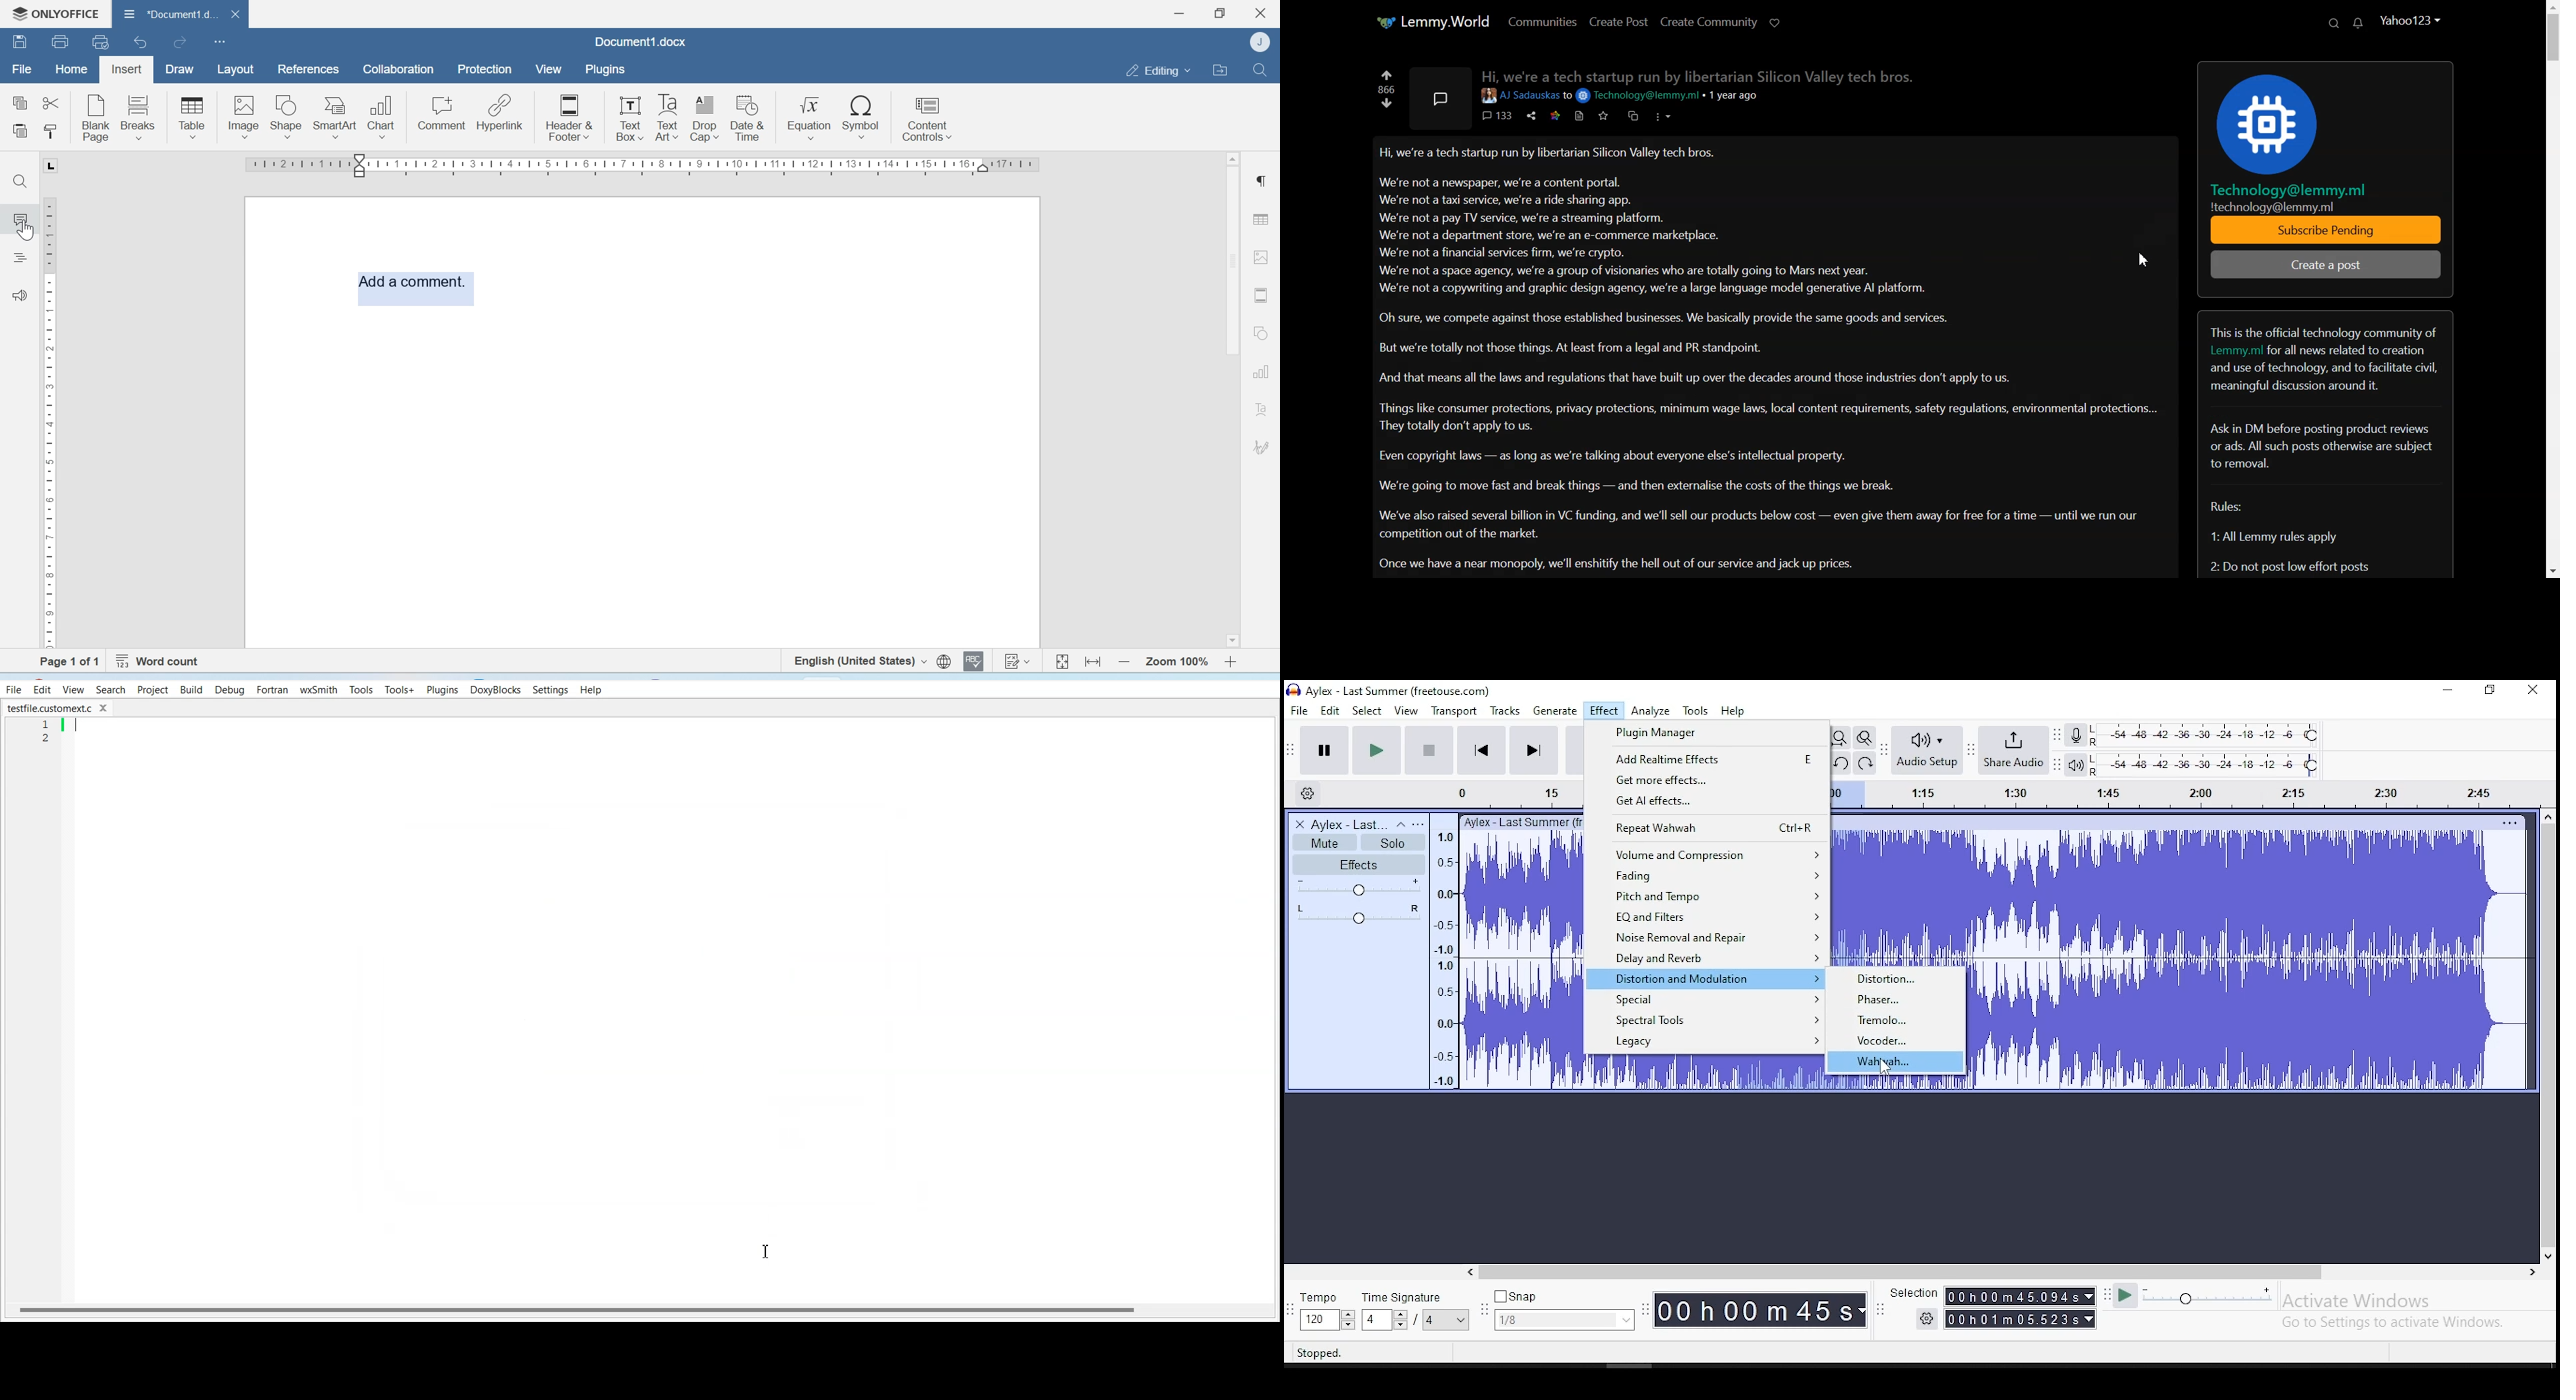  I want to click on scroll bar, so click(2552, 289).